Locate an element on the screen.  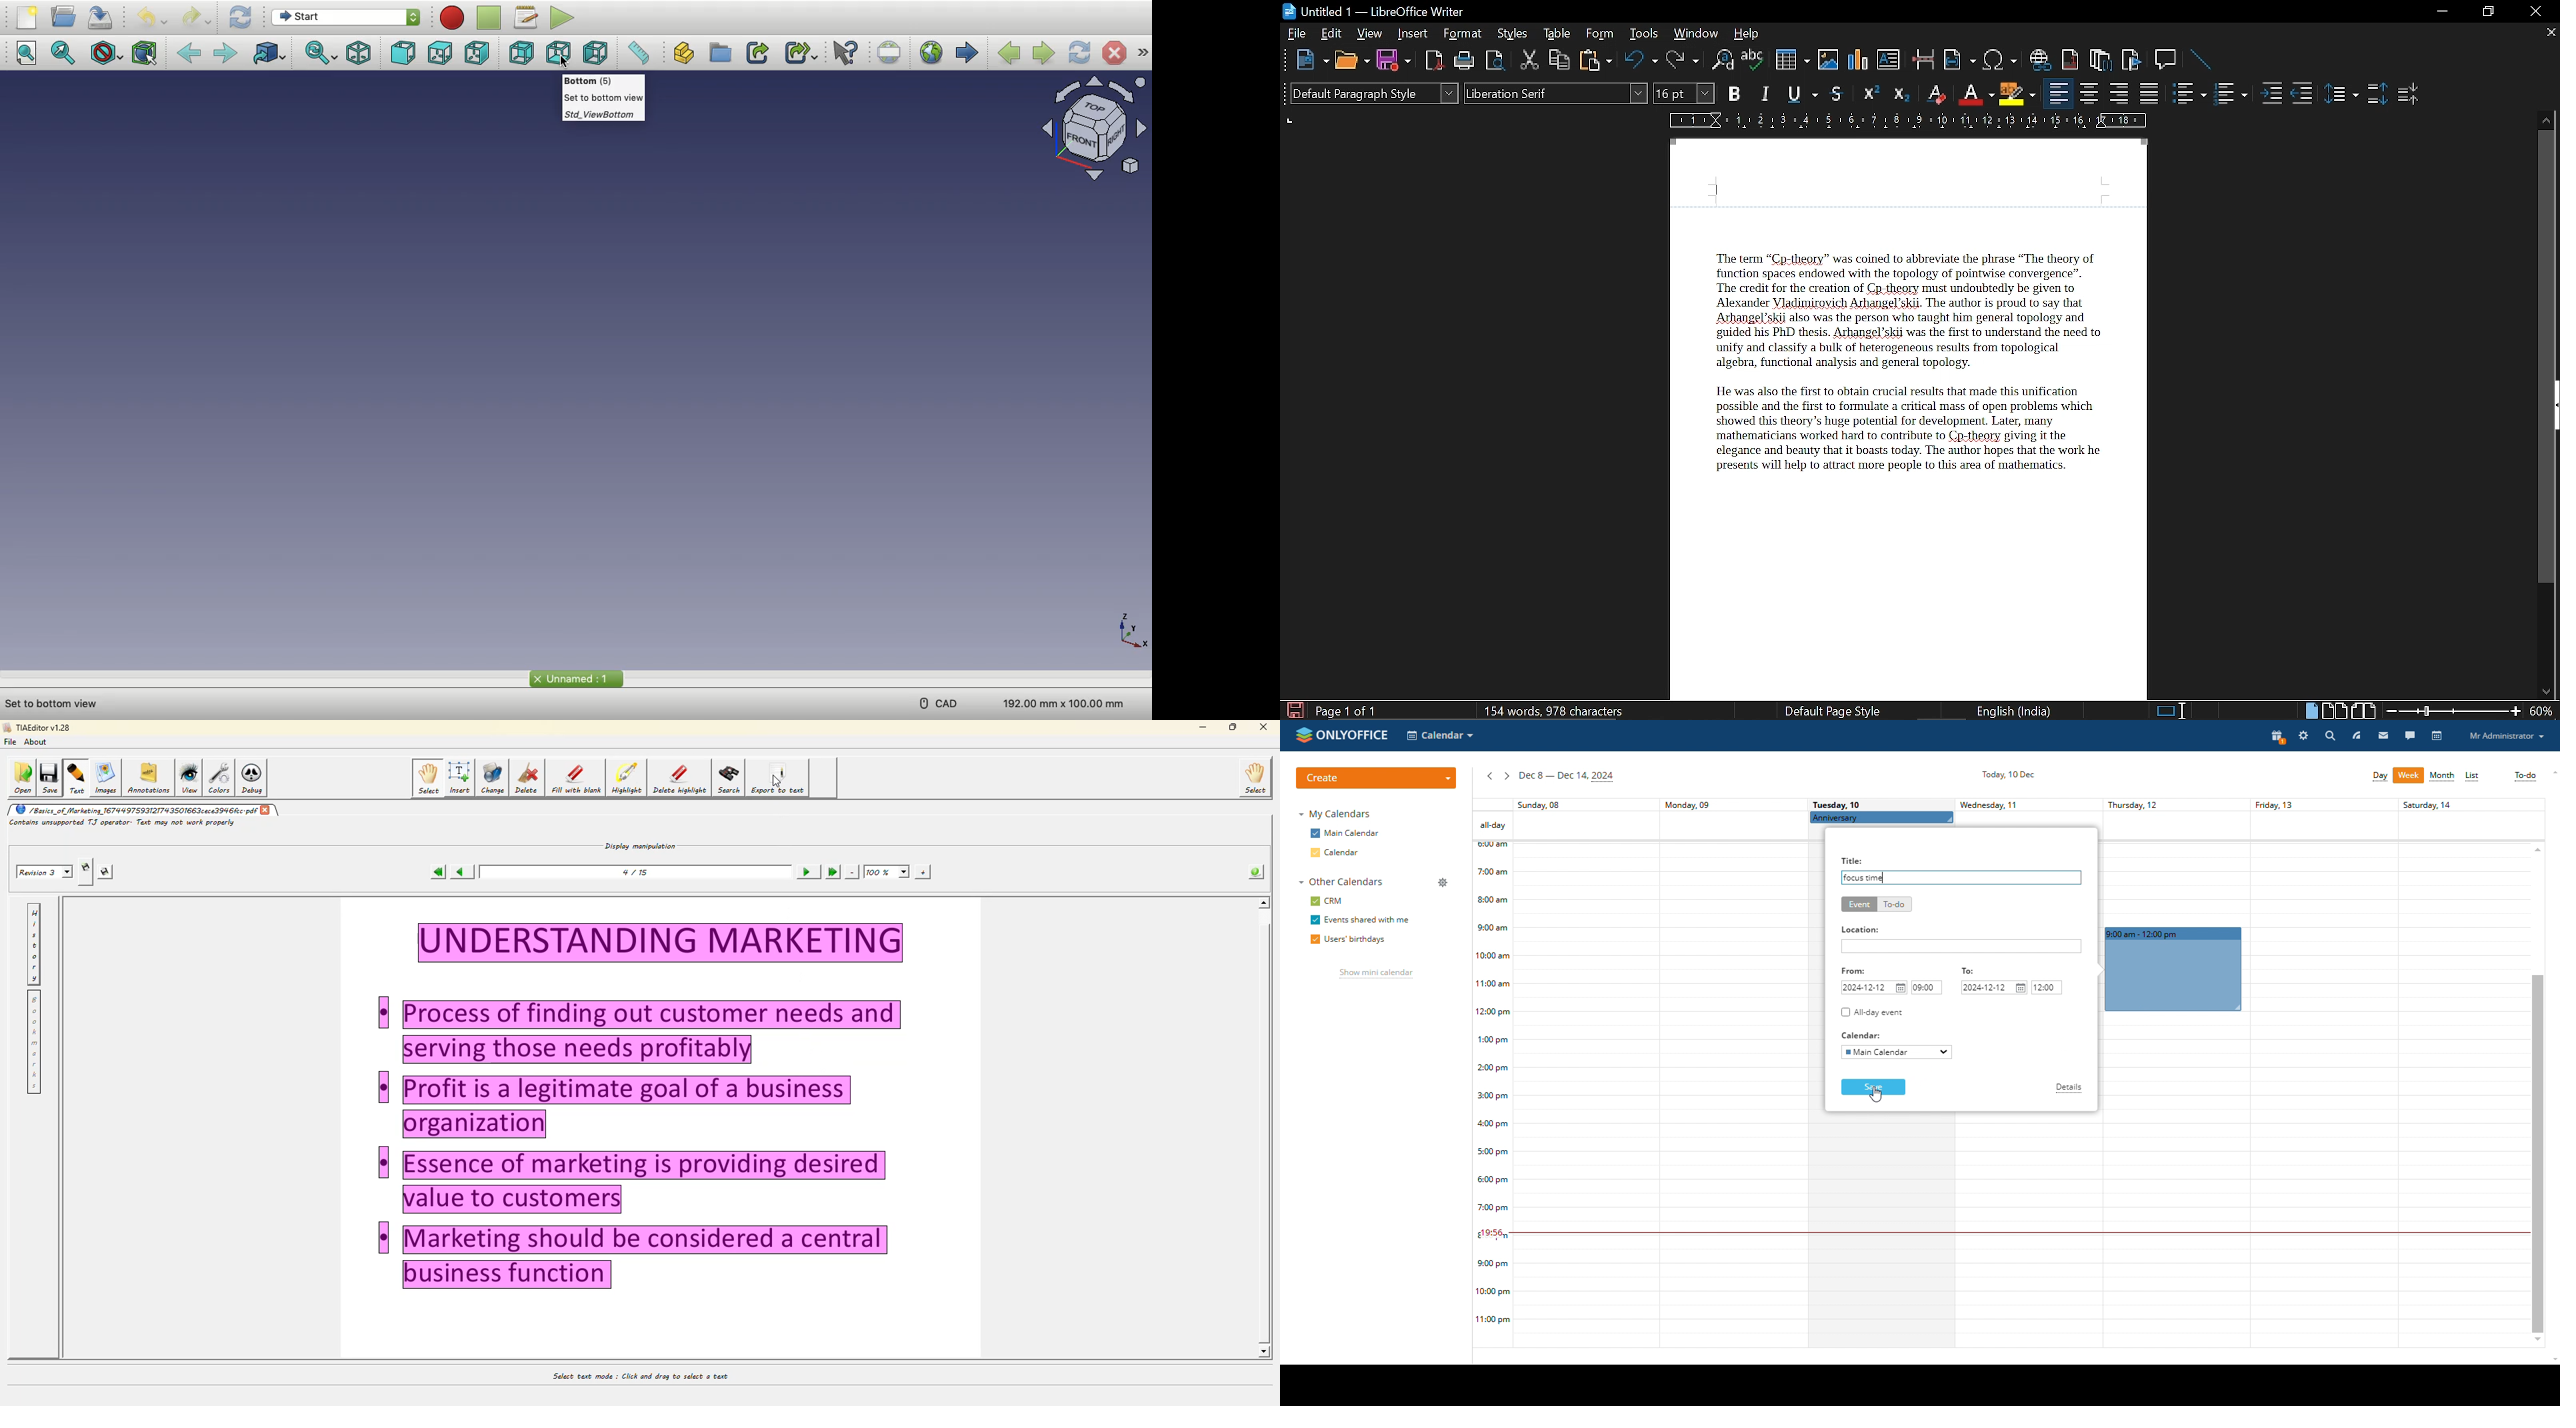
Header is located at coordinates (1909, 173).